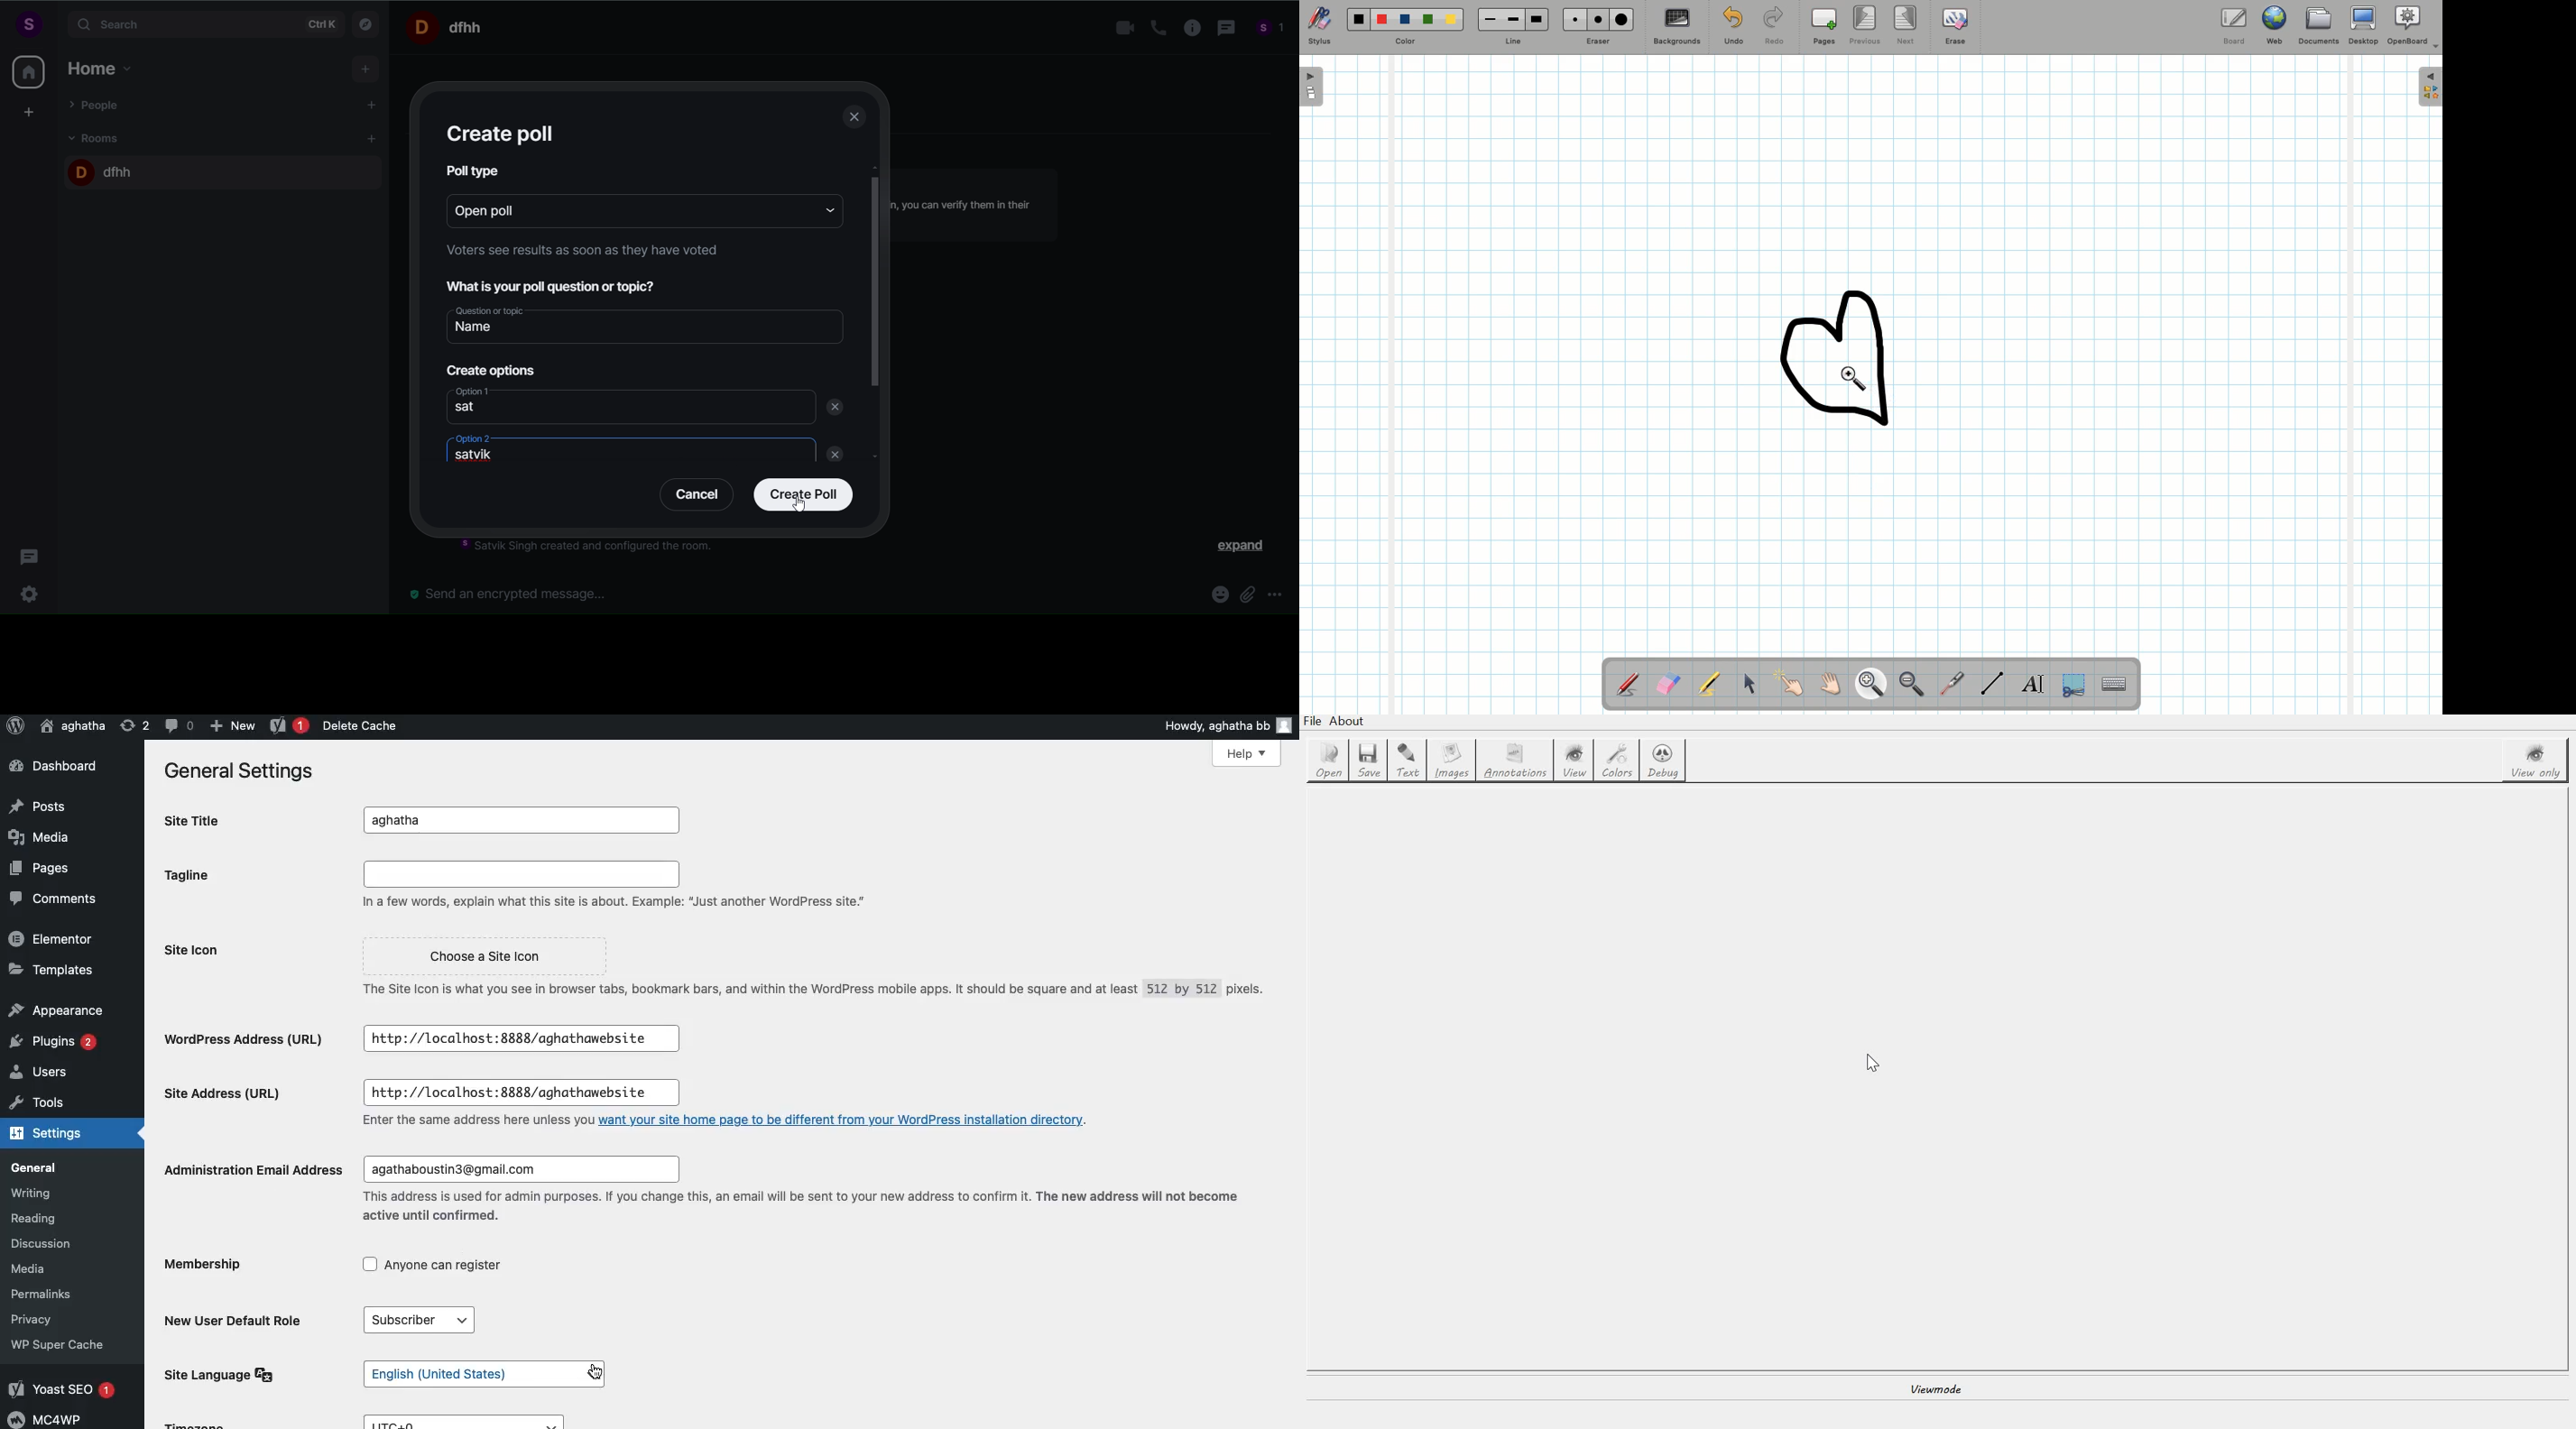  I want to click on Zoom in, so click(1868, 683).